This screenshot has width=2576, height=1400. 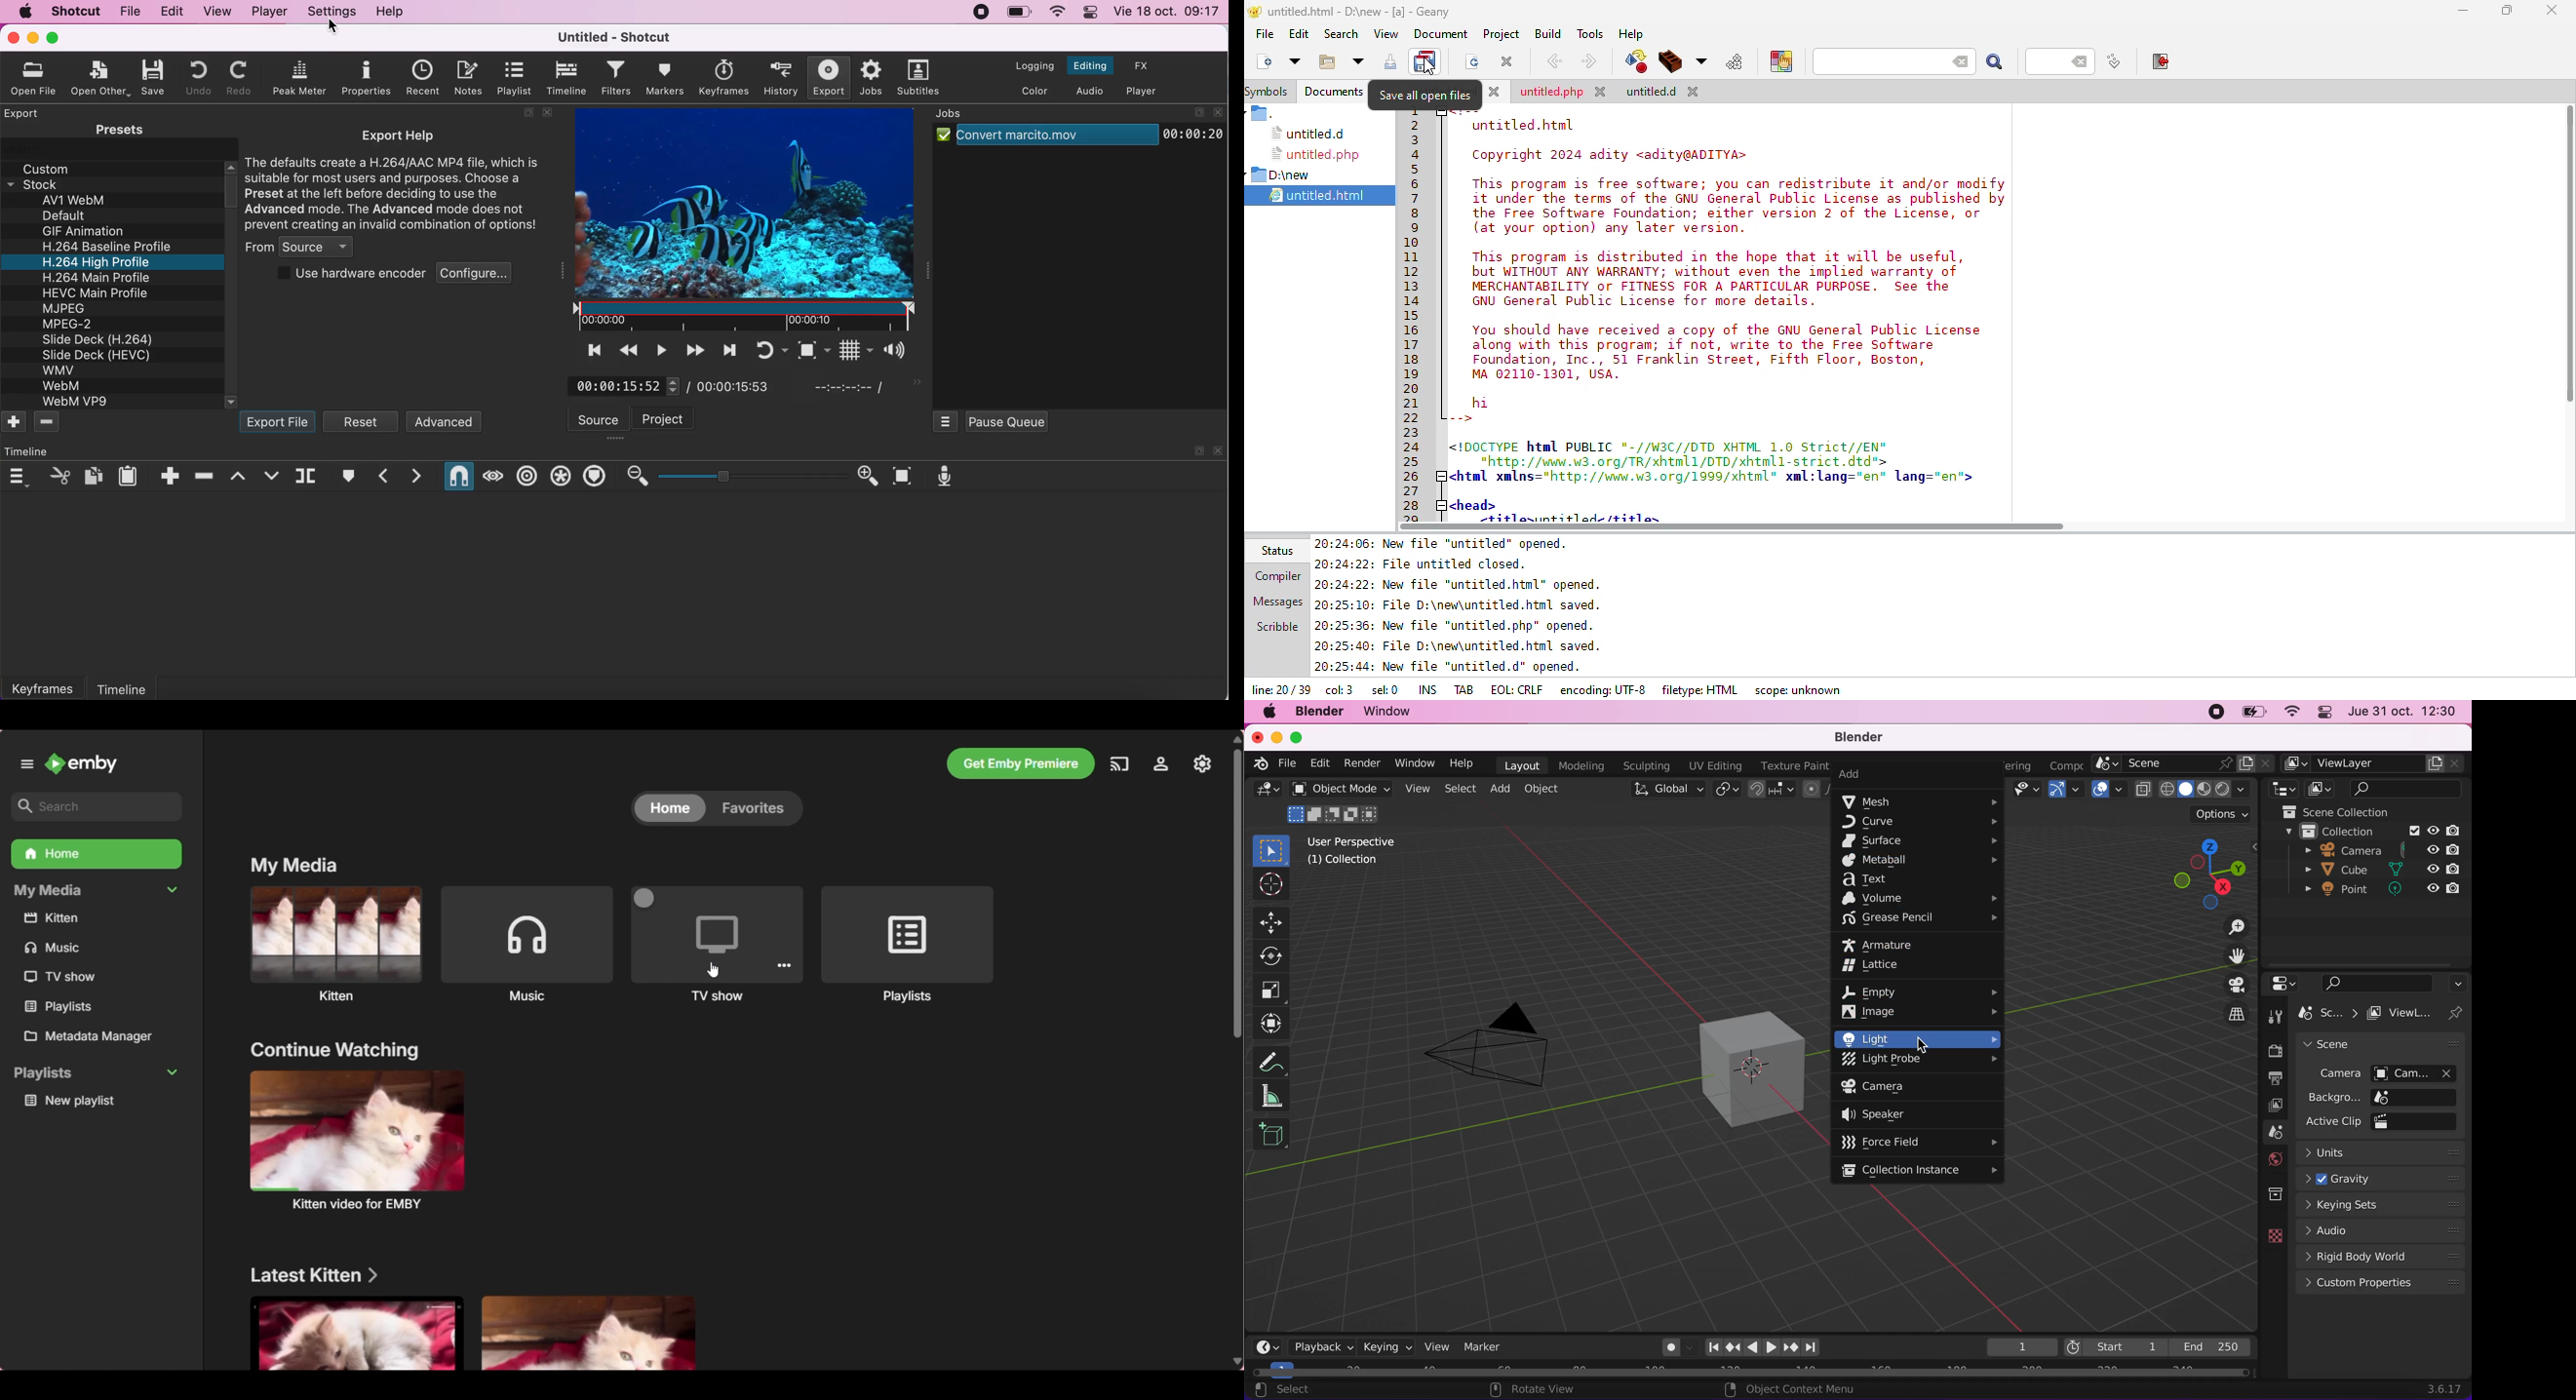 What do you see at coordinates (58, 948) in the screenshot?
I see `Media files under My Media` at bounding box center [58, 948].